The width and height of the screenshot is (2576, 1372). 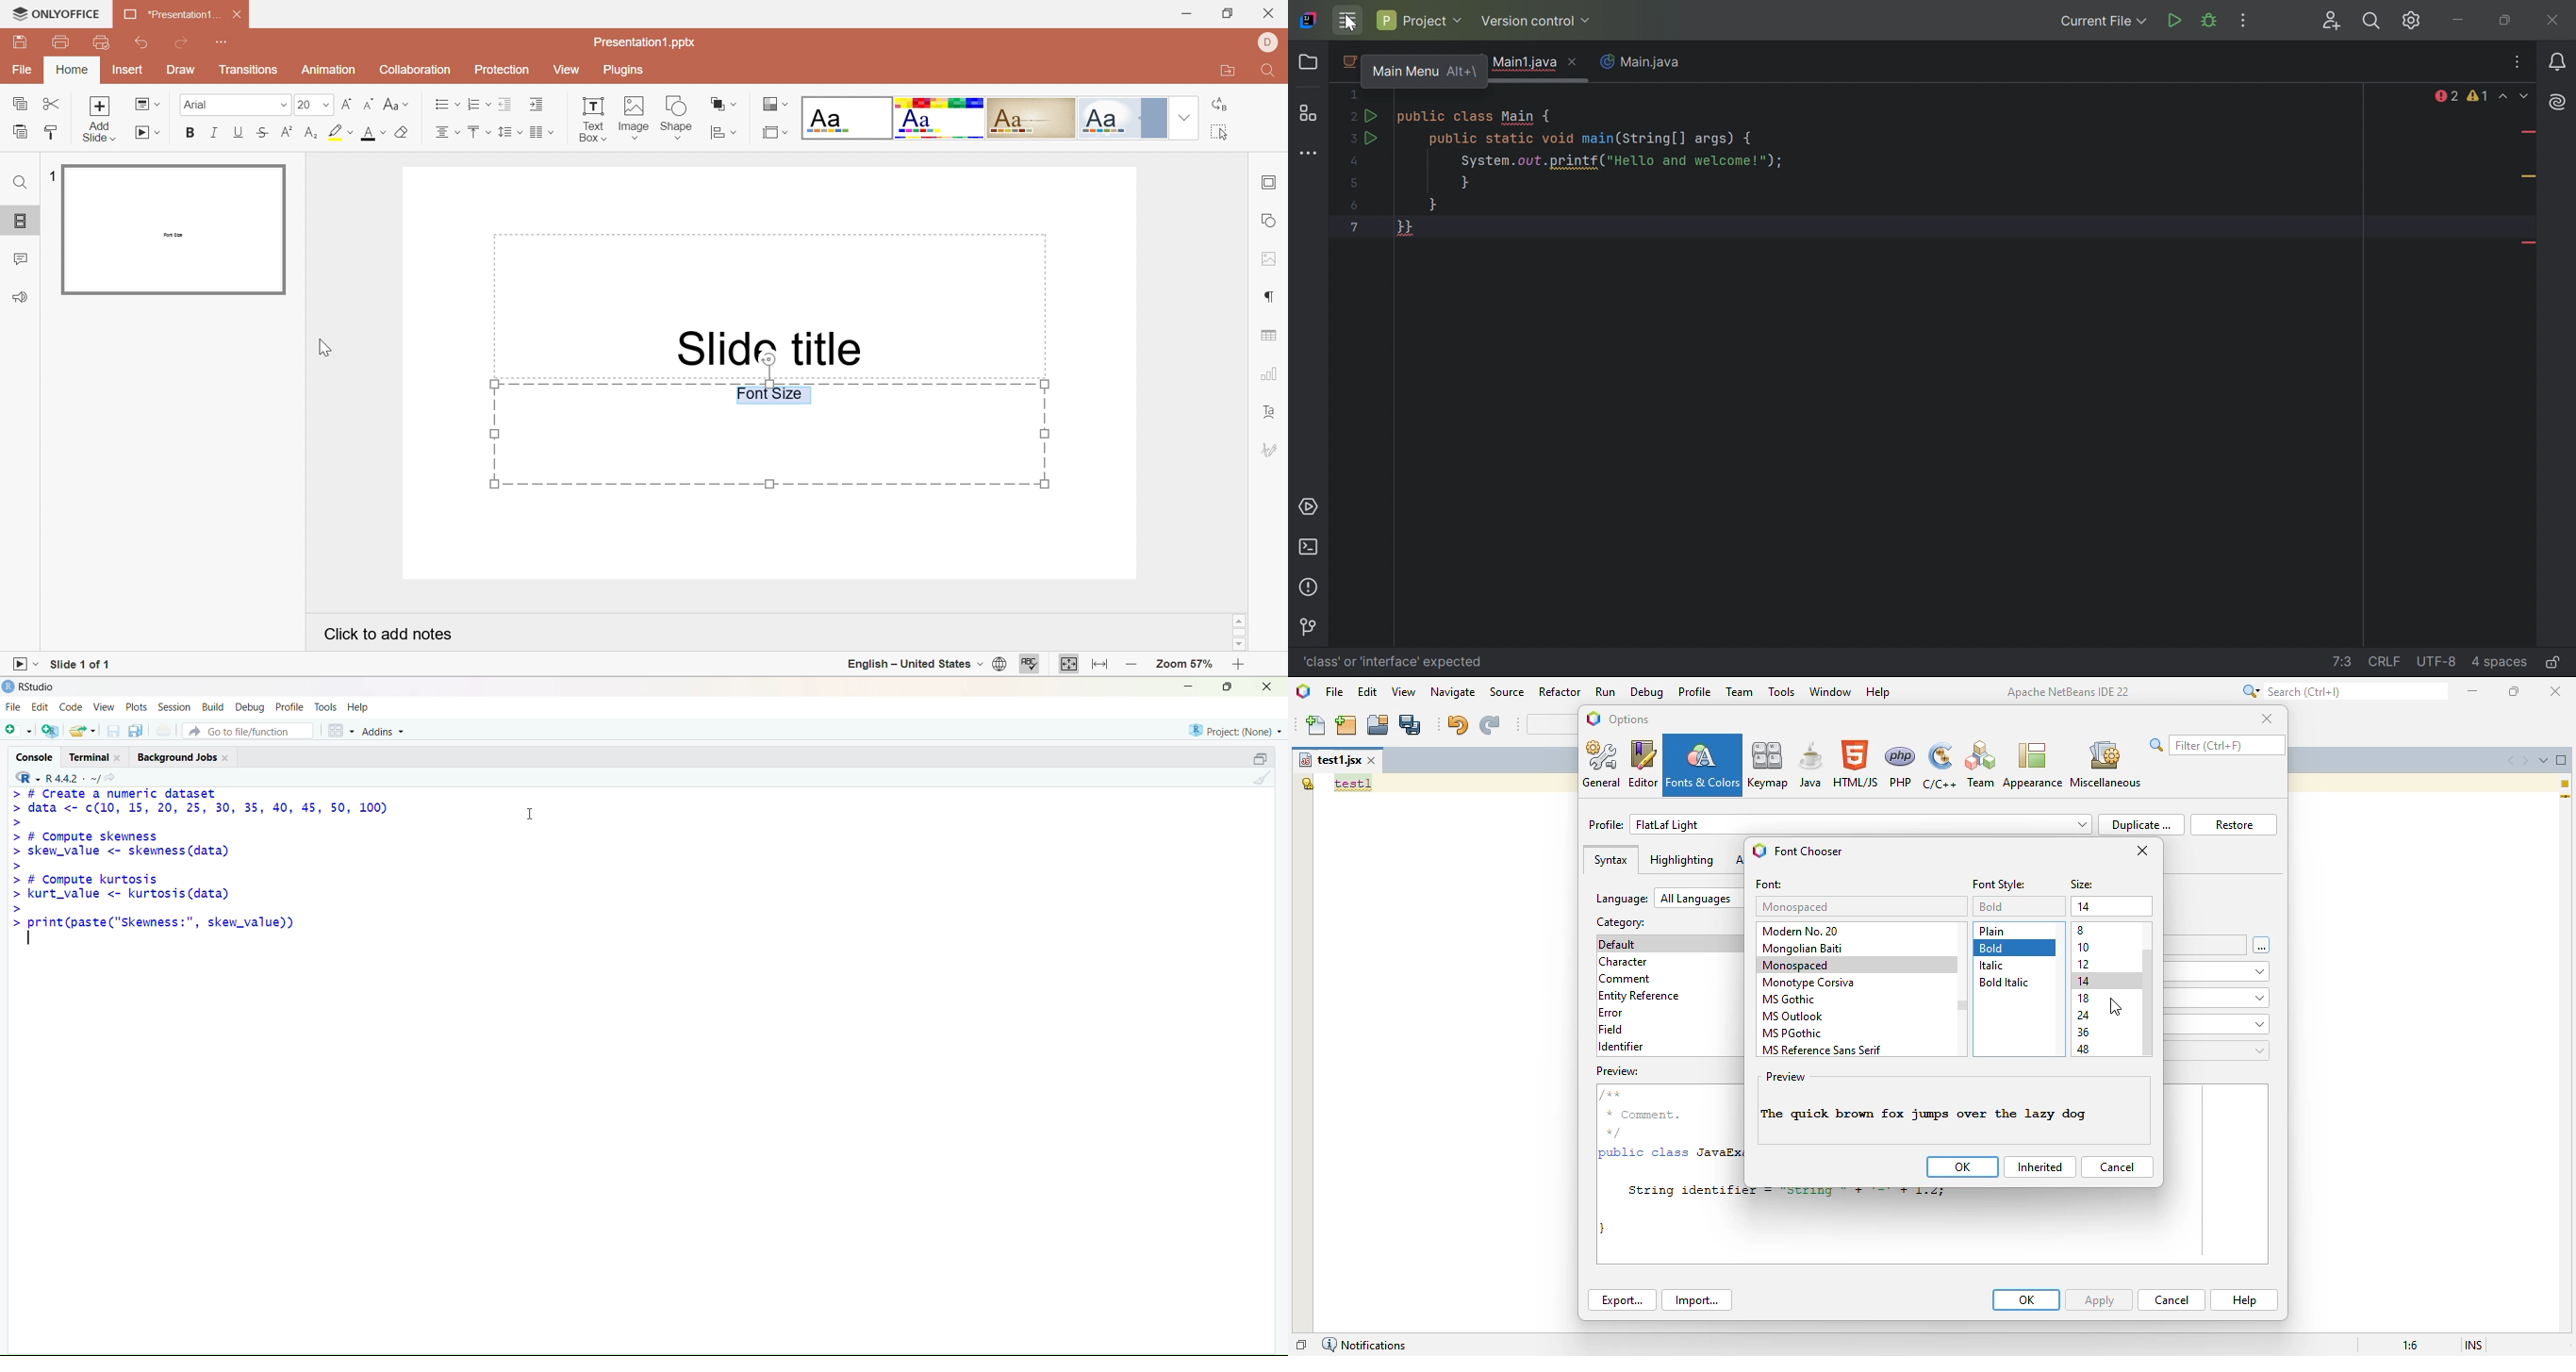 I want to click on /**, so click(x=1612, y=1095).